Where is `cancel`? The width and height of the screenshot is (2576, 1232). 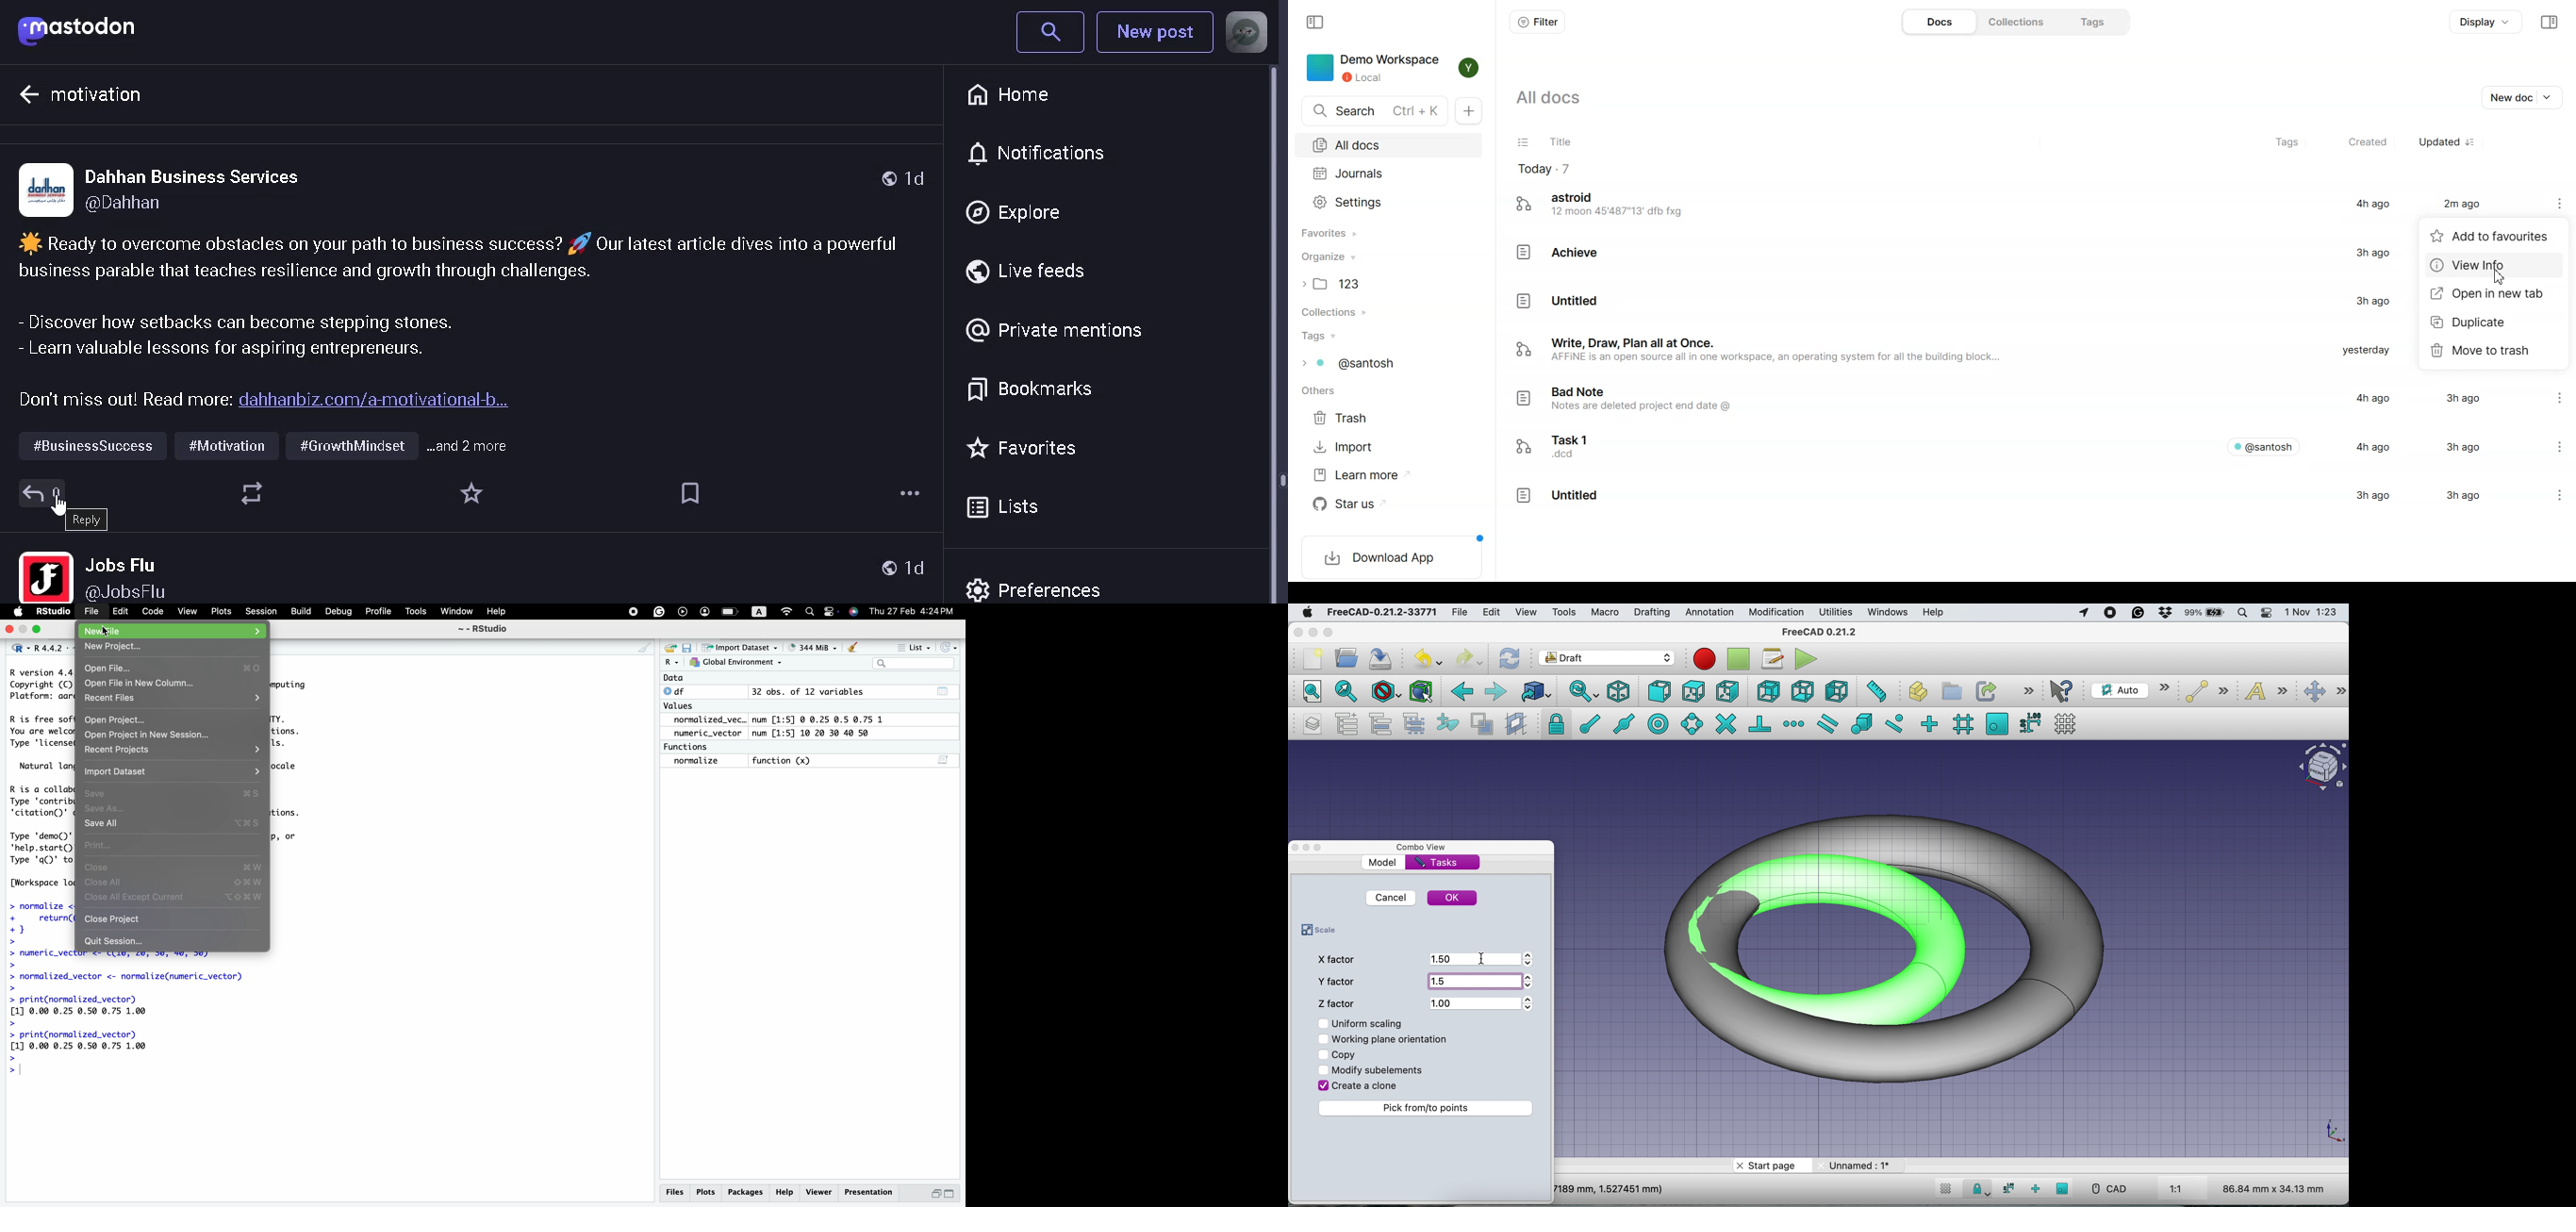
cancel is located at coordinates (1391, 898).